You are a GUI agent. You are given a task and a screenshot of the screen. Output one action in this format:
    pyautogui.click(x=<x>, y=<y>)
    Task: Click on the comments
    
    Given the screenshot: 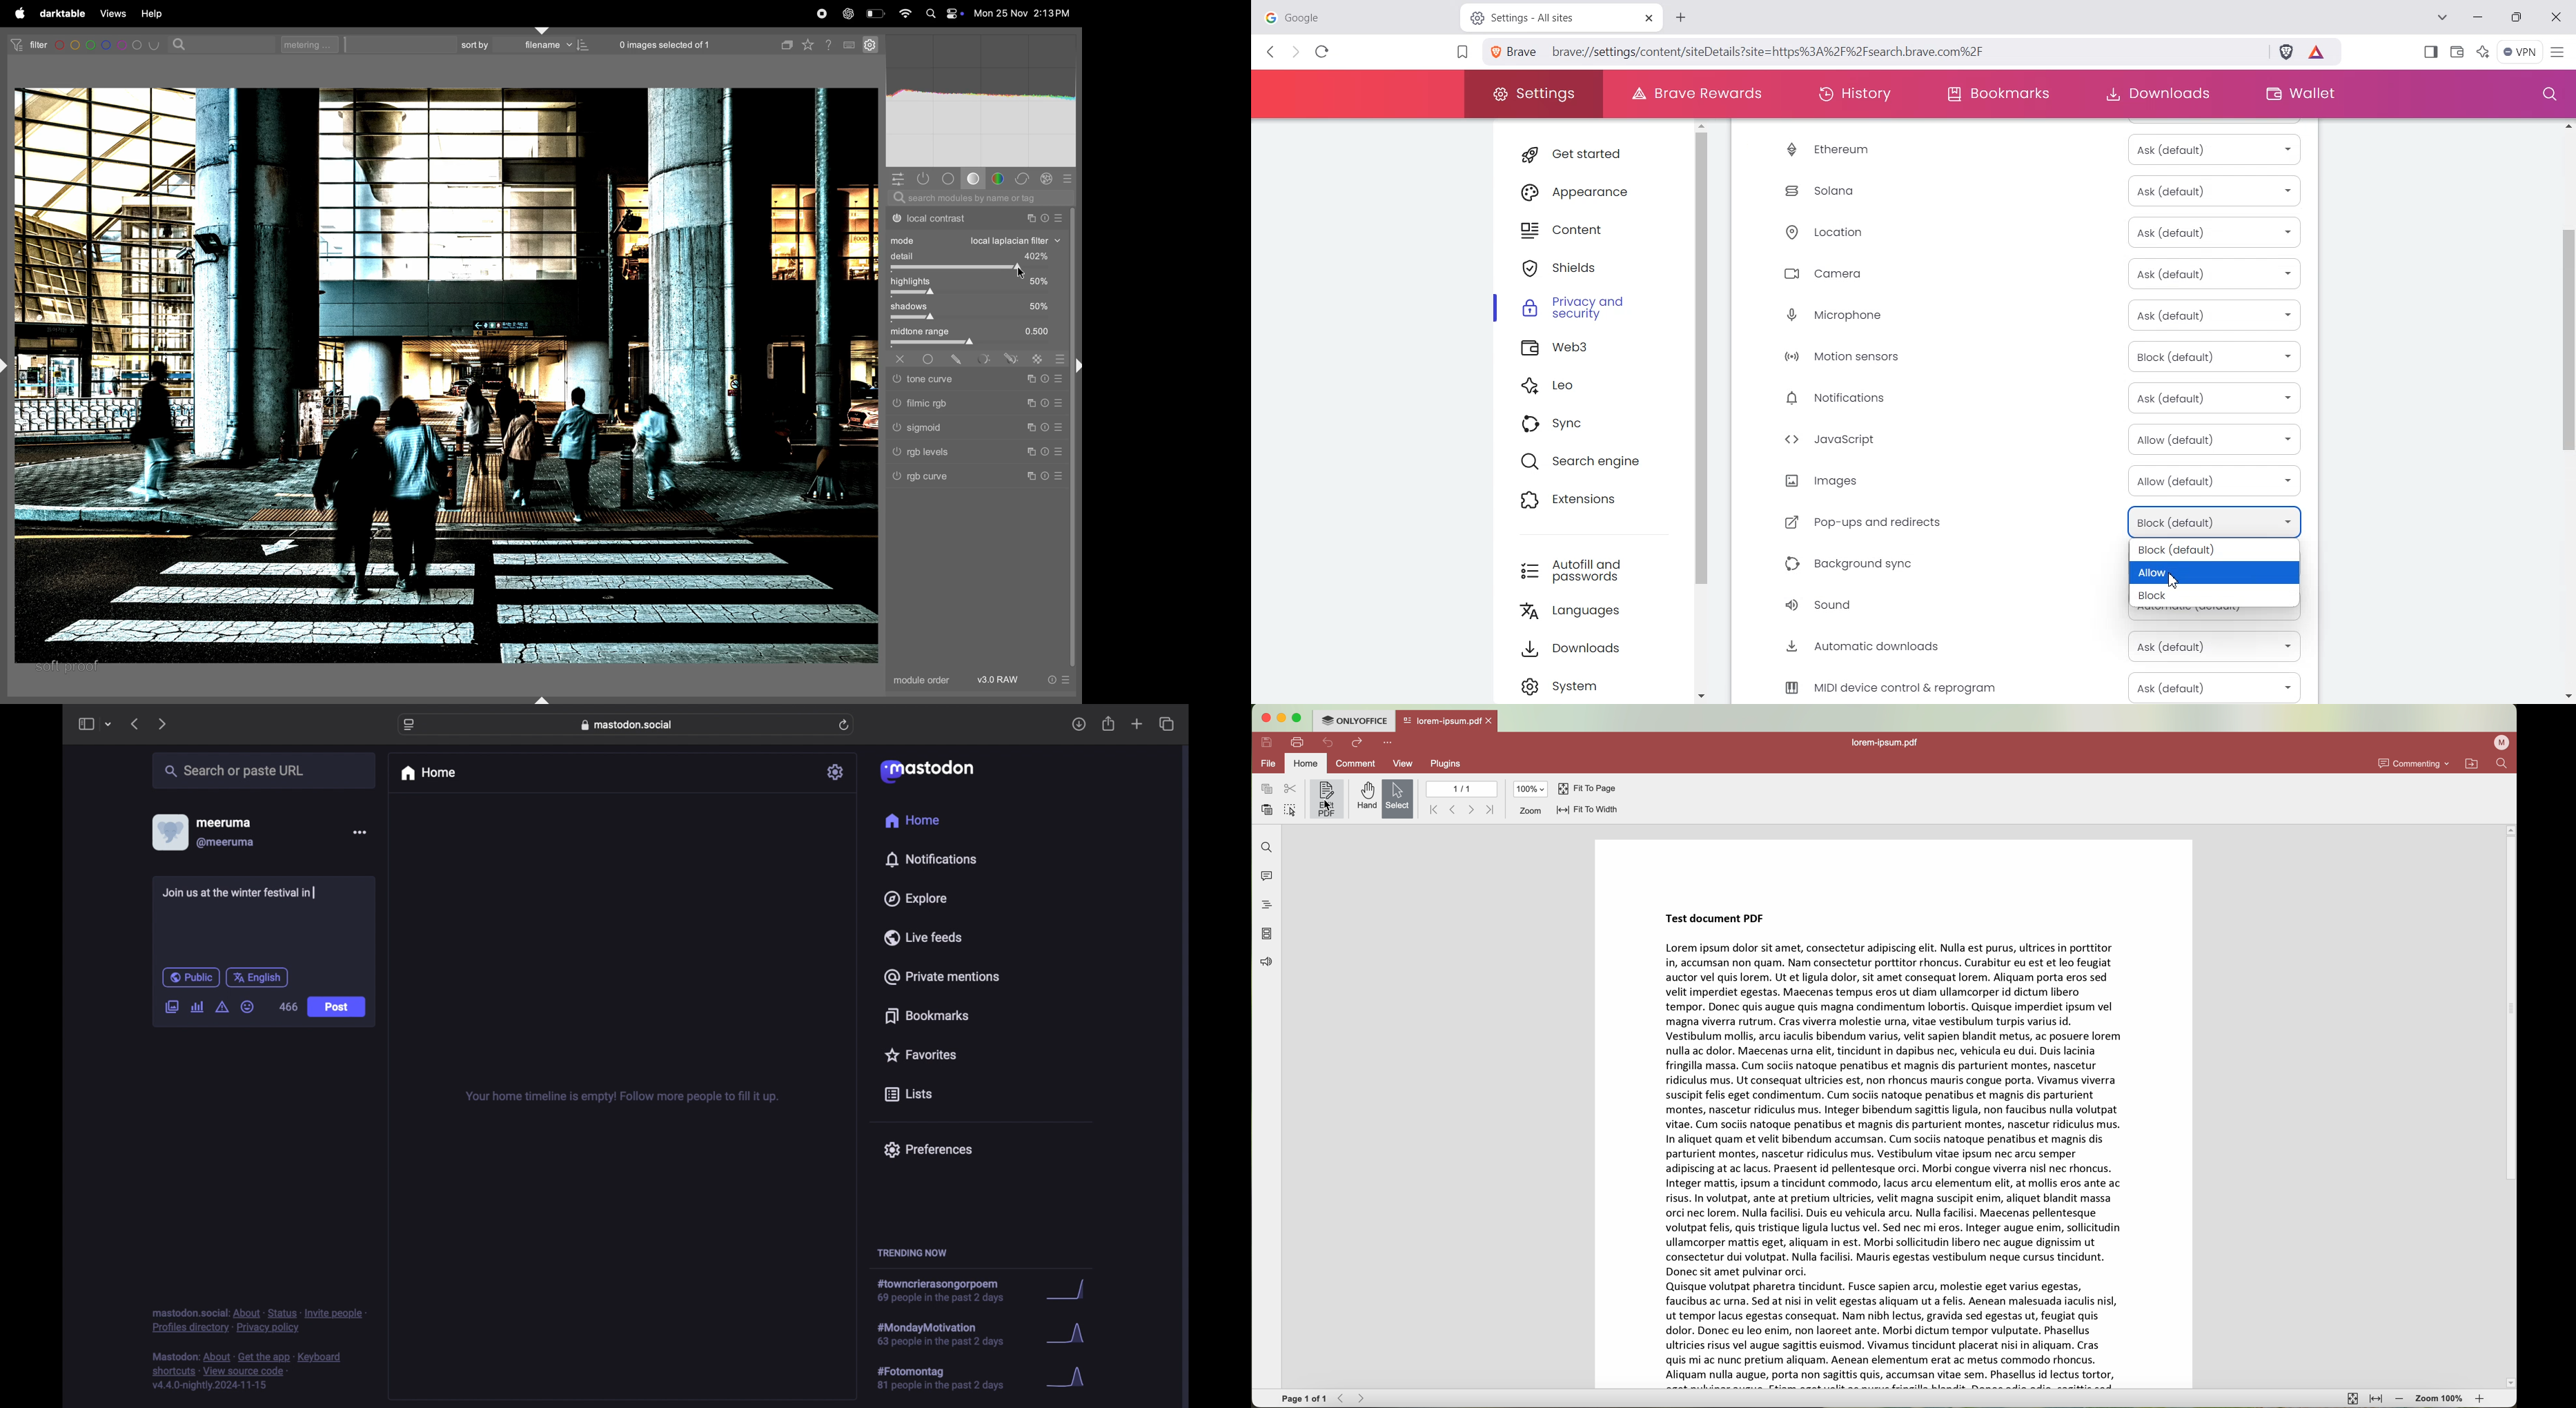 What is the action you would take?
    pyautogui.click(x=1265, y=877)
    